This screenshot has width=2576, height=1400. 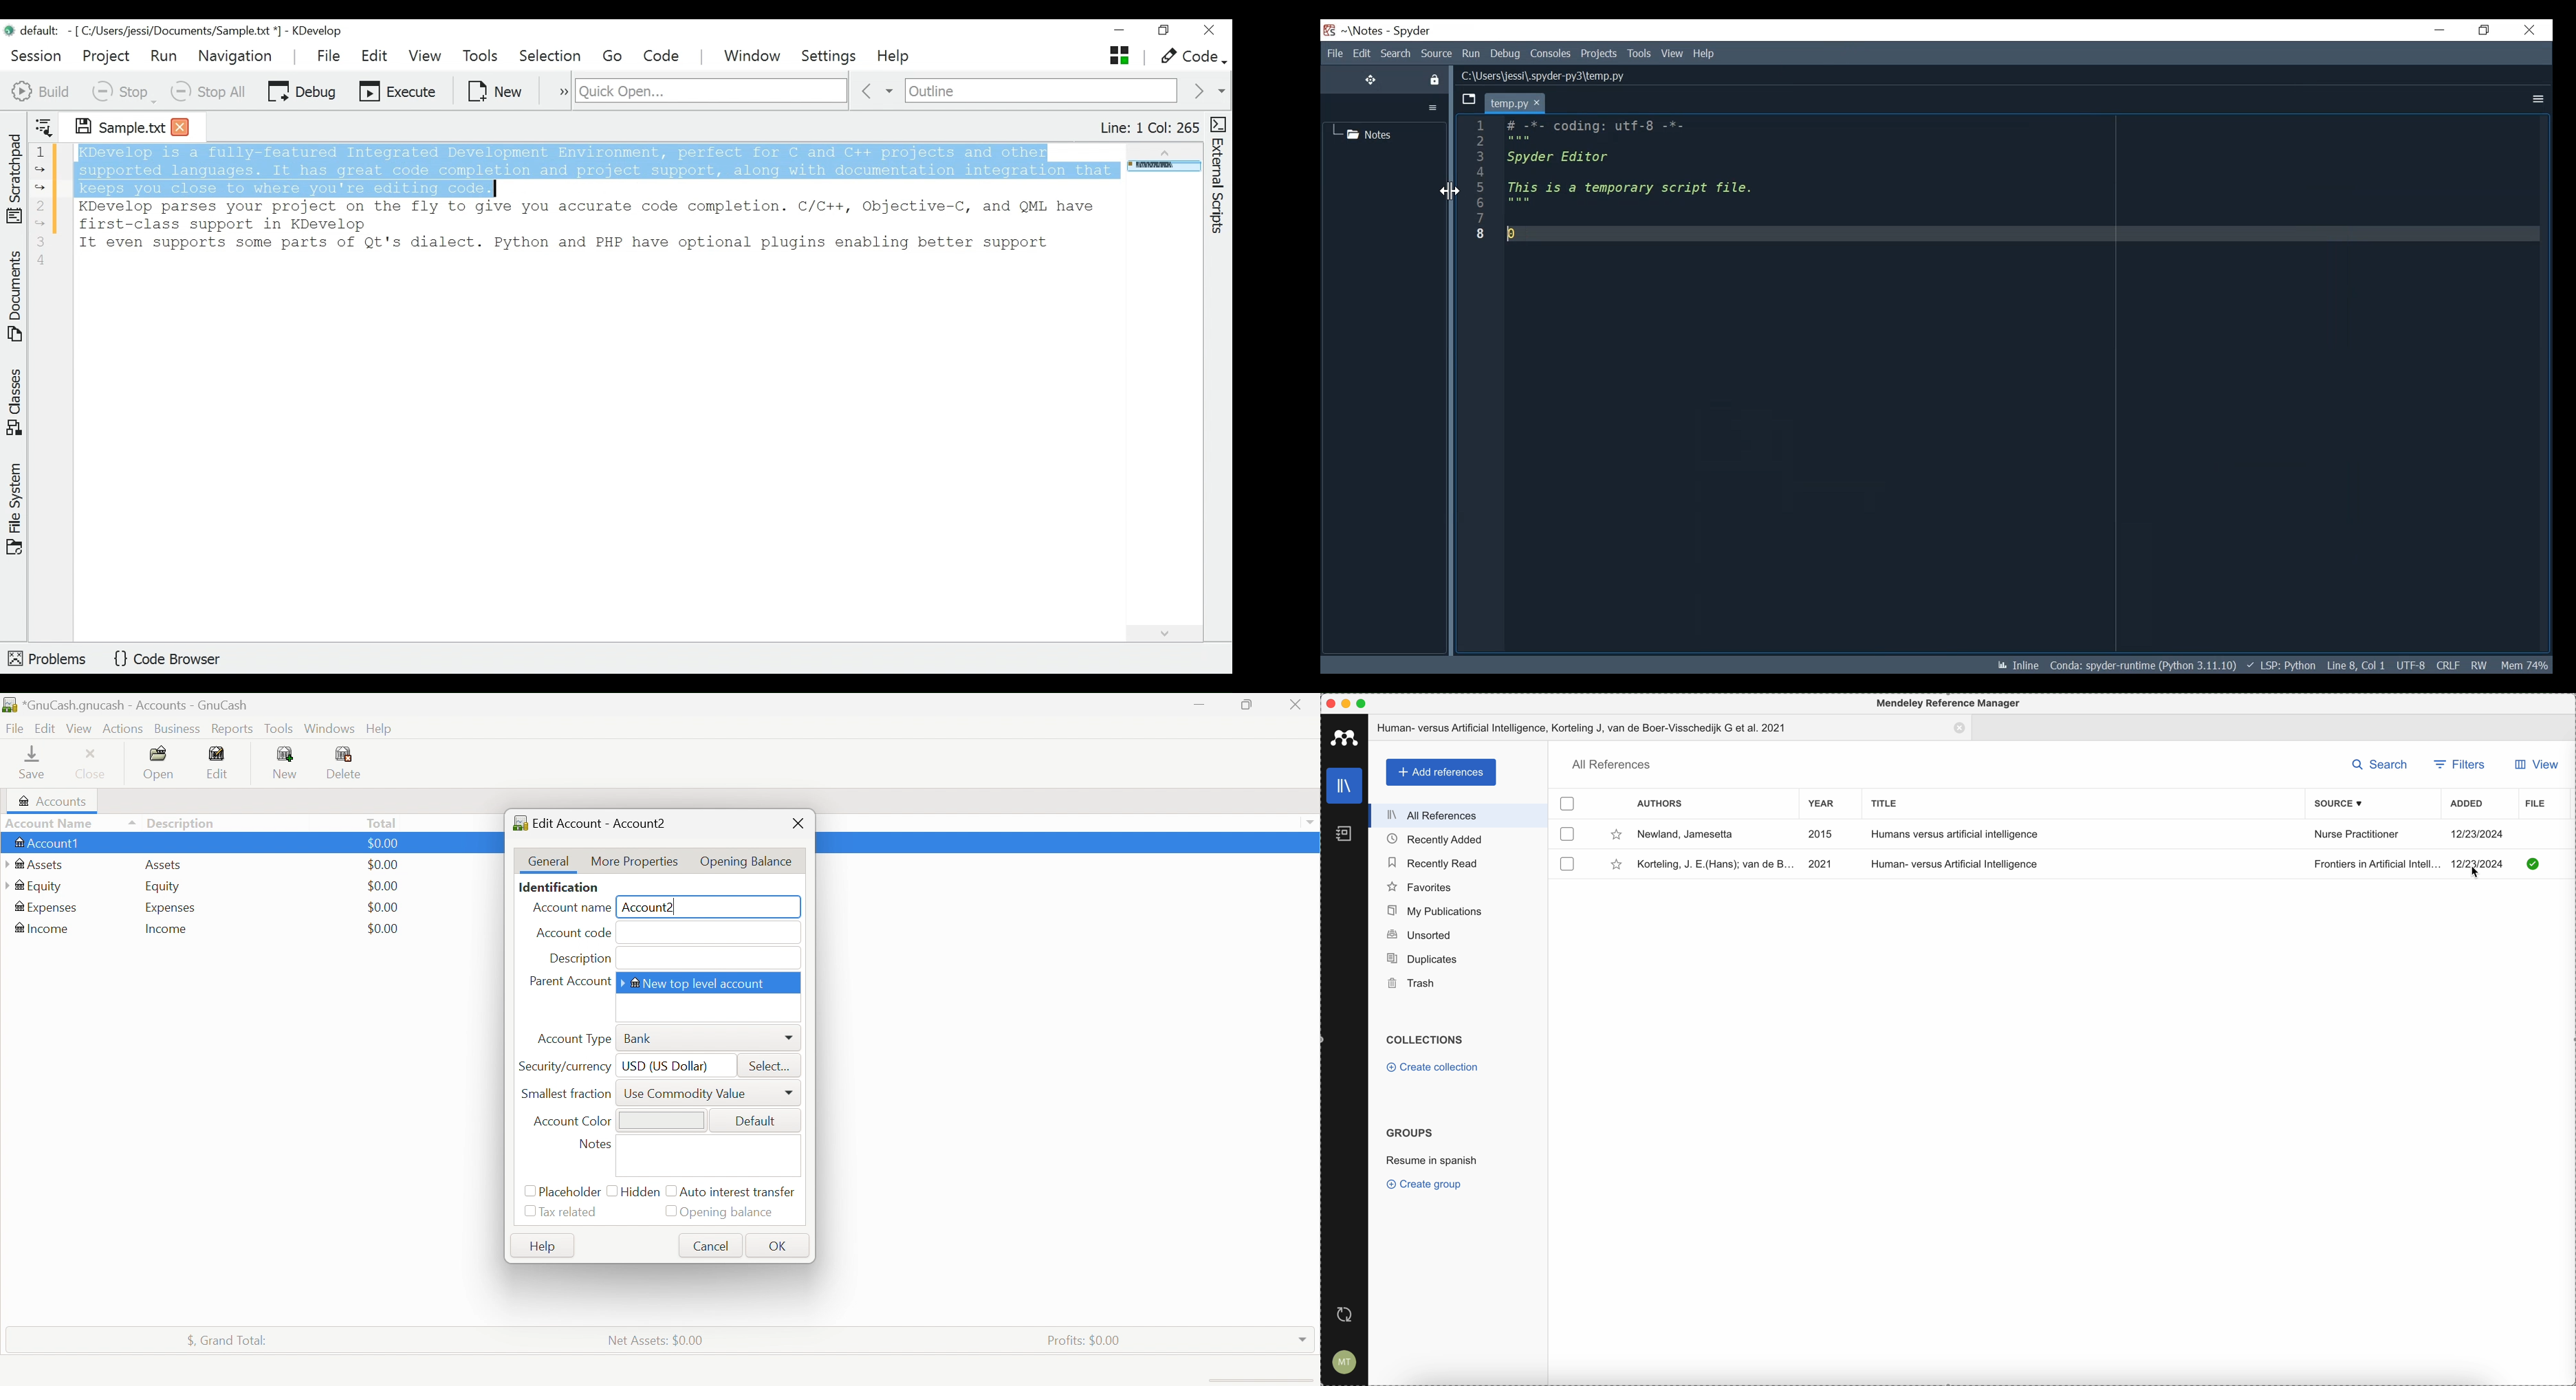 I want to click on notebooks, so click(x=1344, y=832).